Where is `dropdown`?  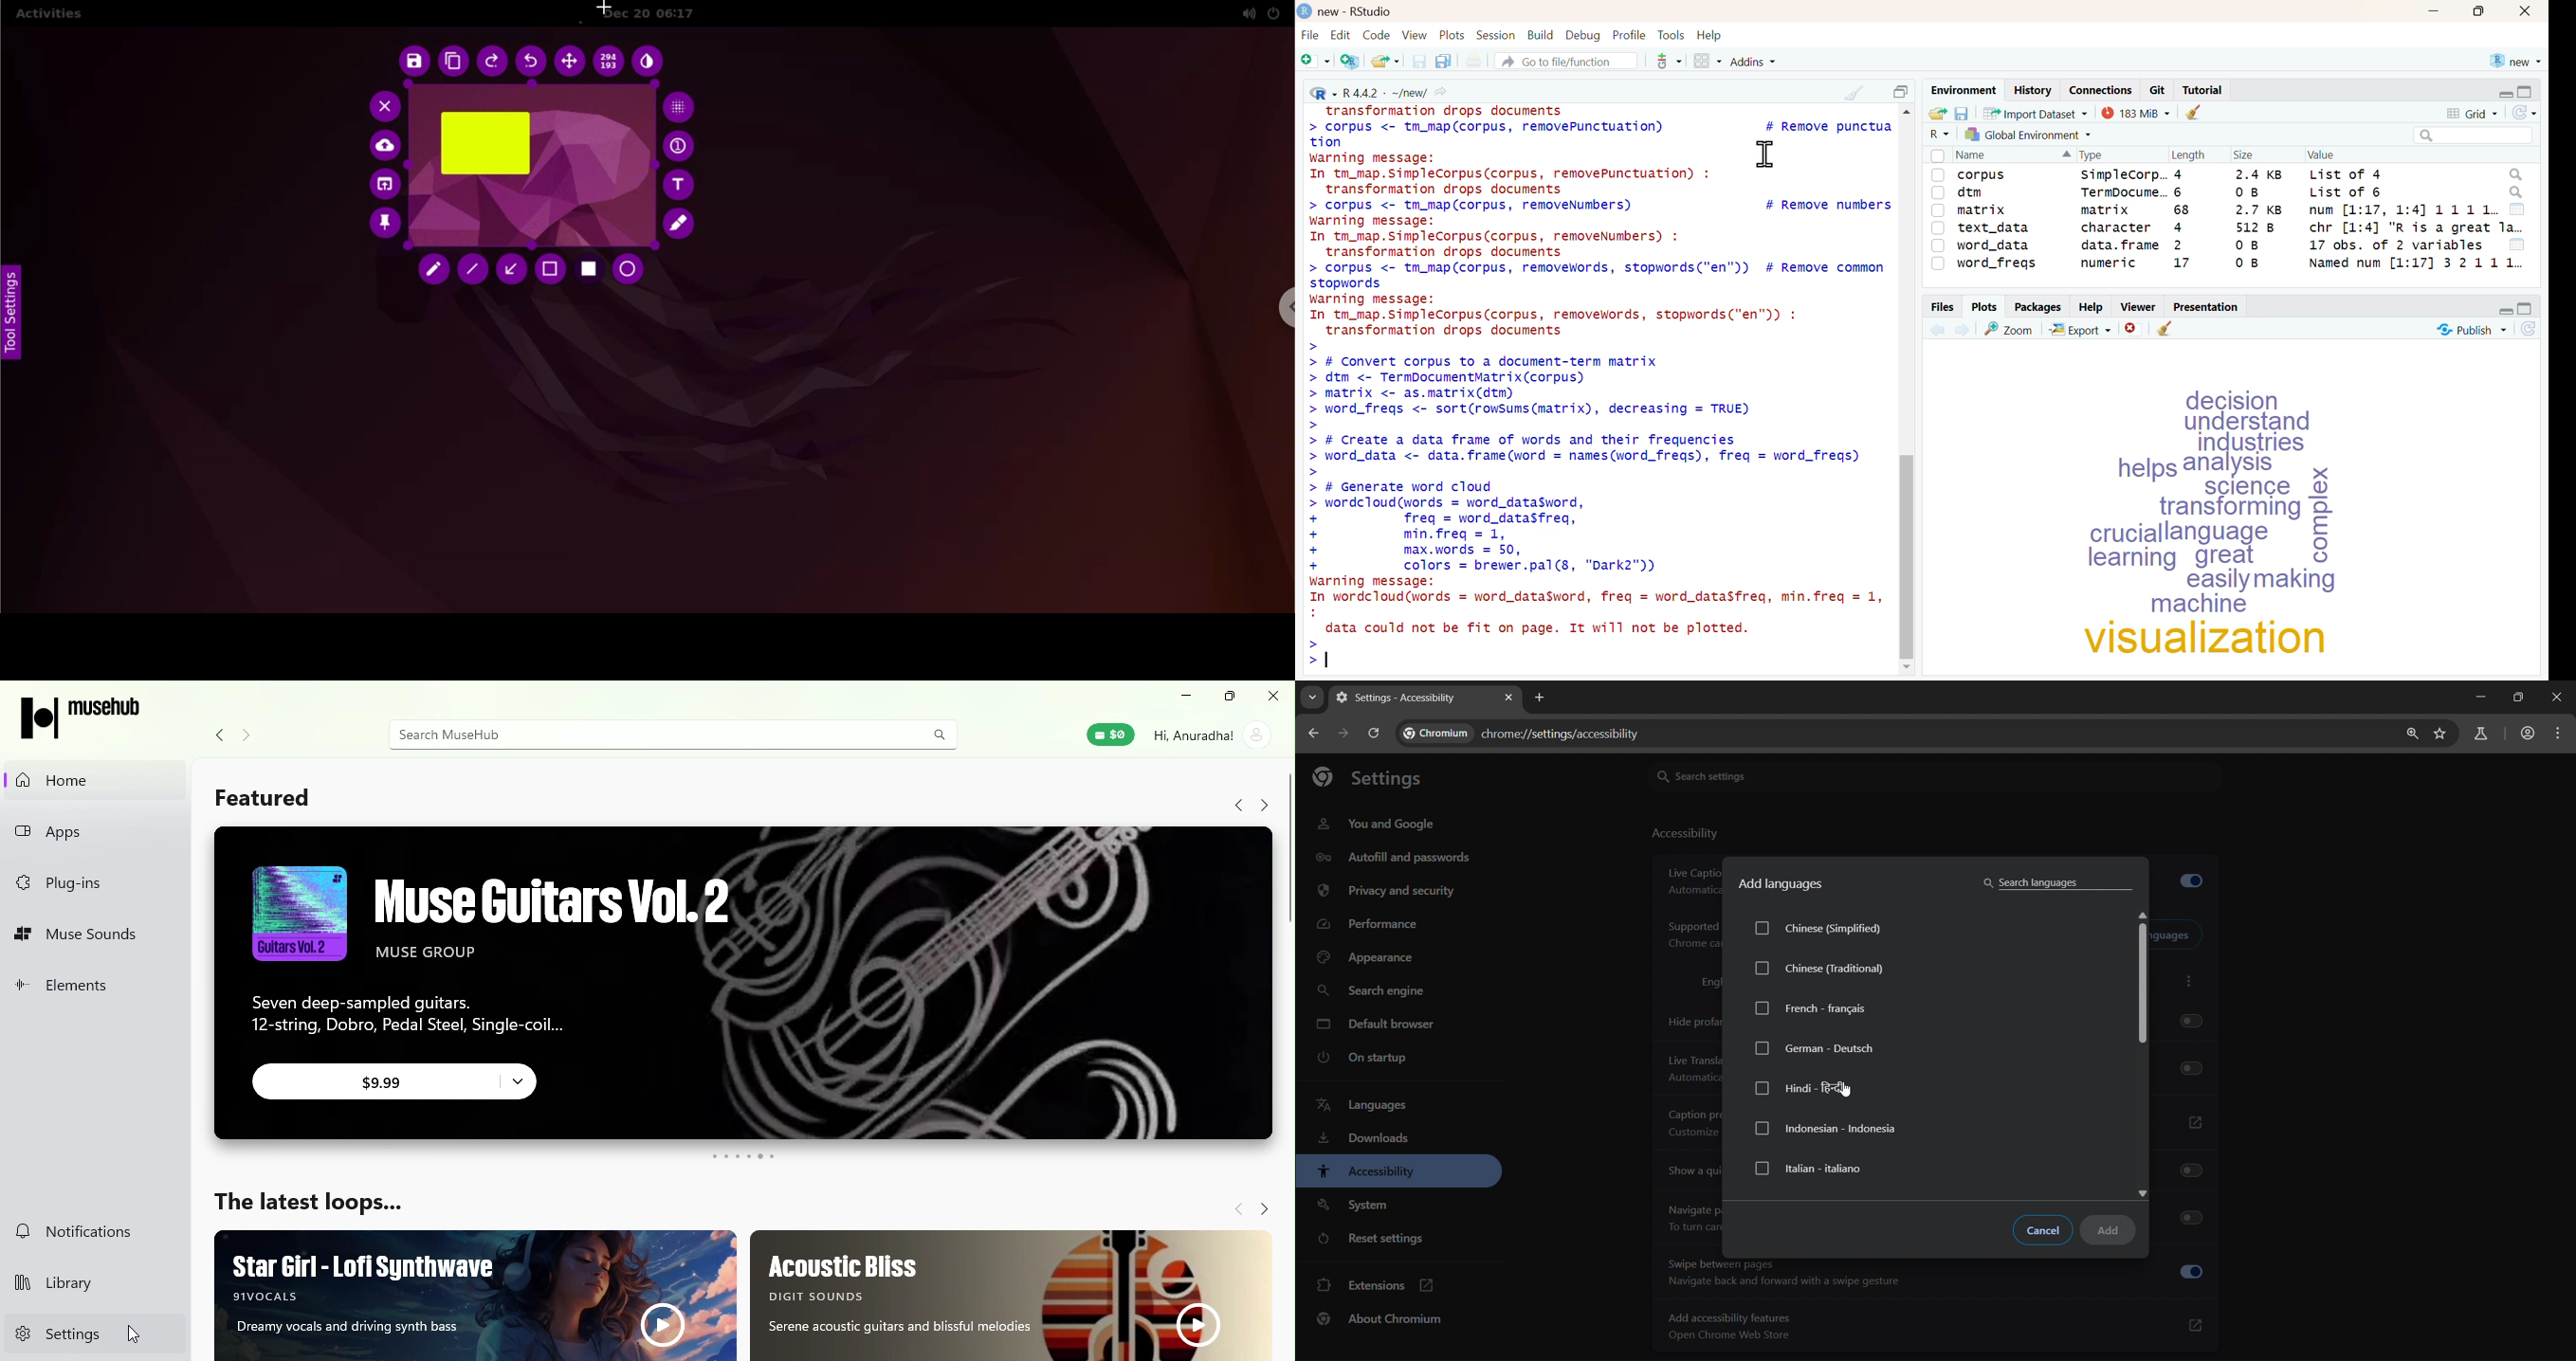 dropdown is located at coordinates (2063, 155).